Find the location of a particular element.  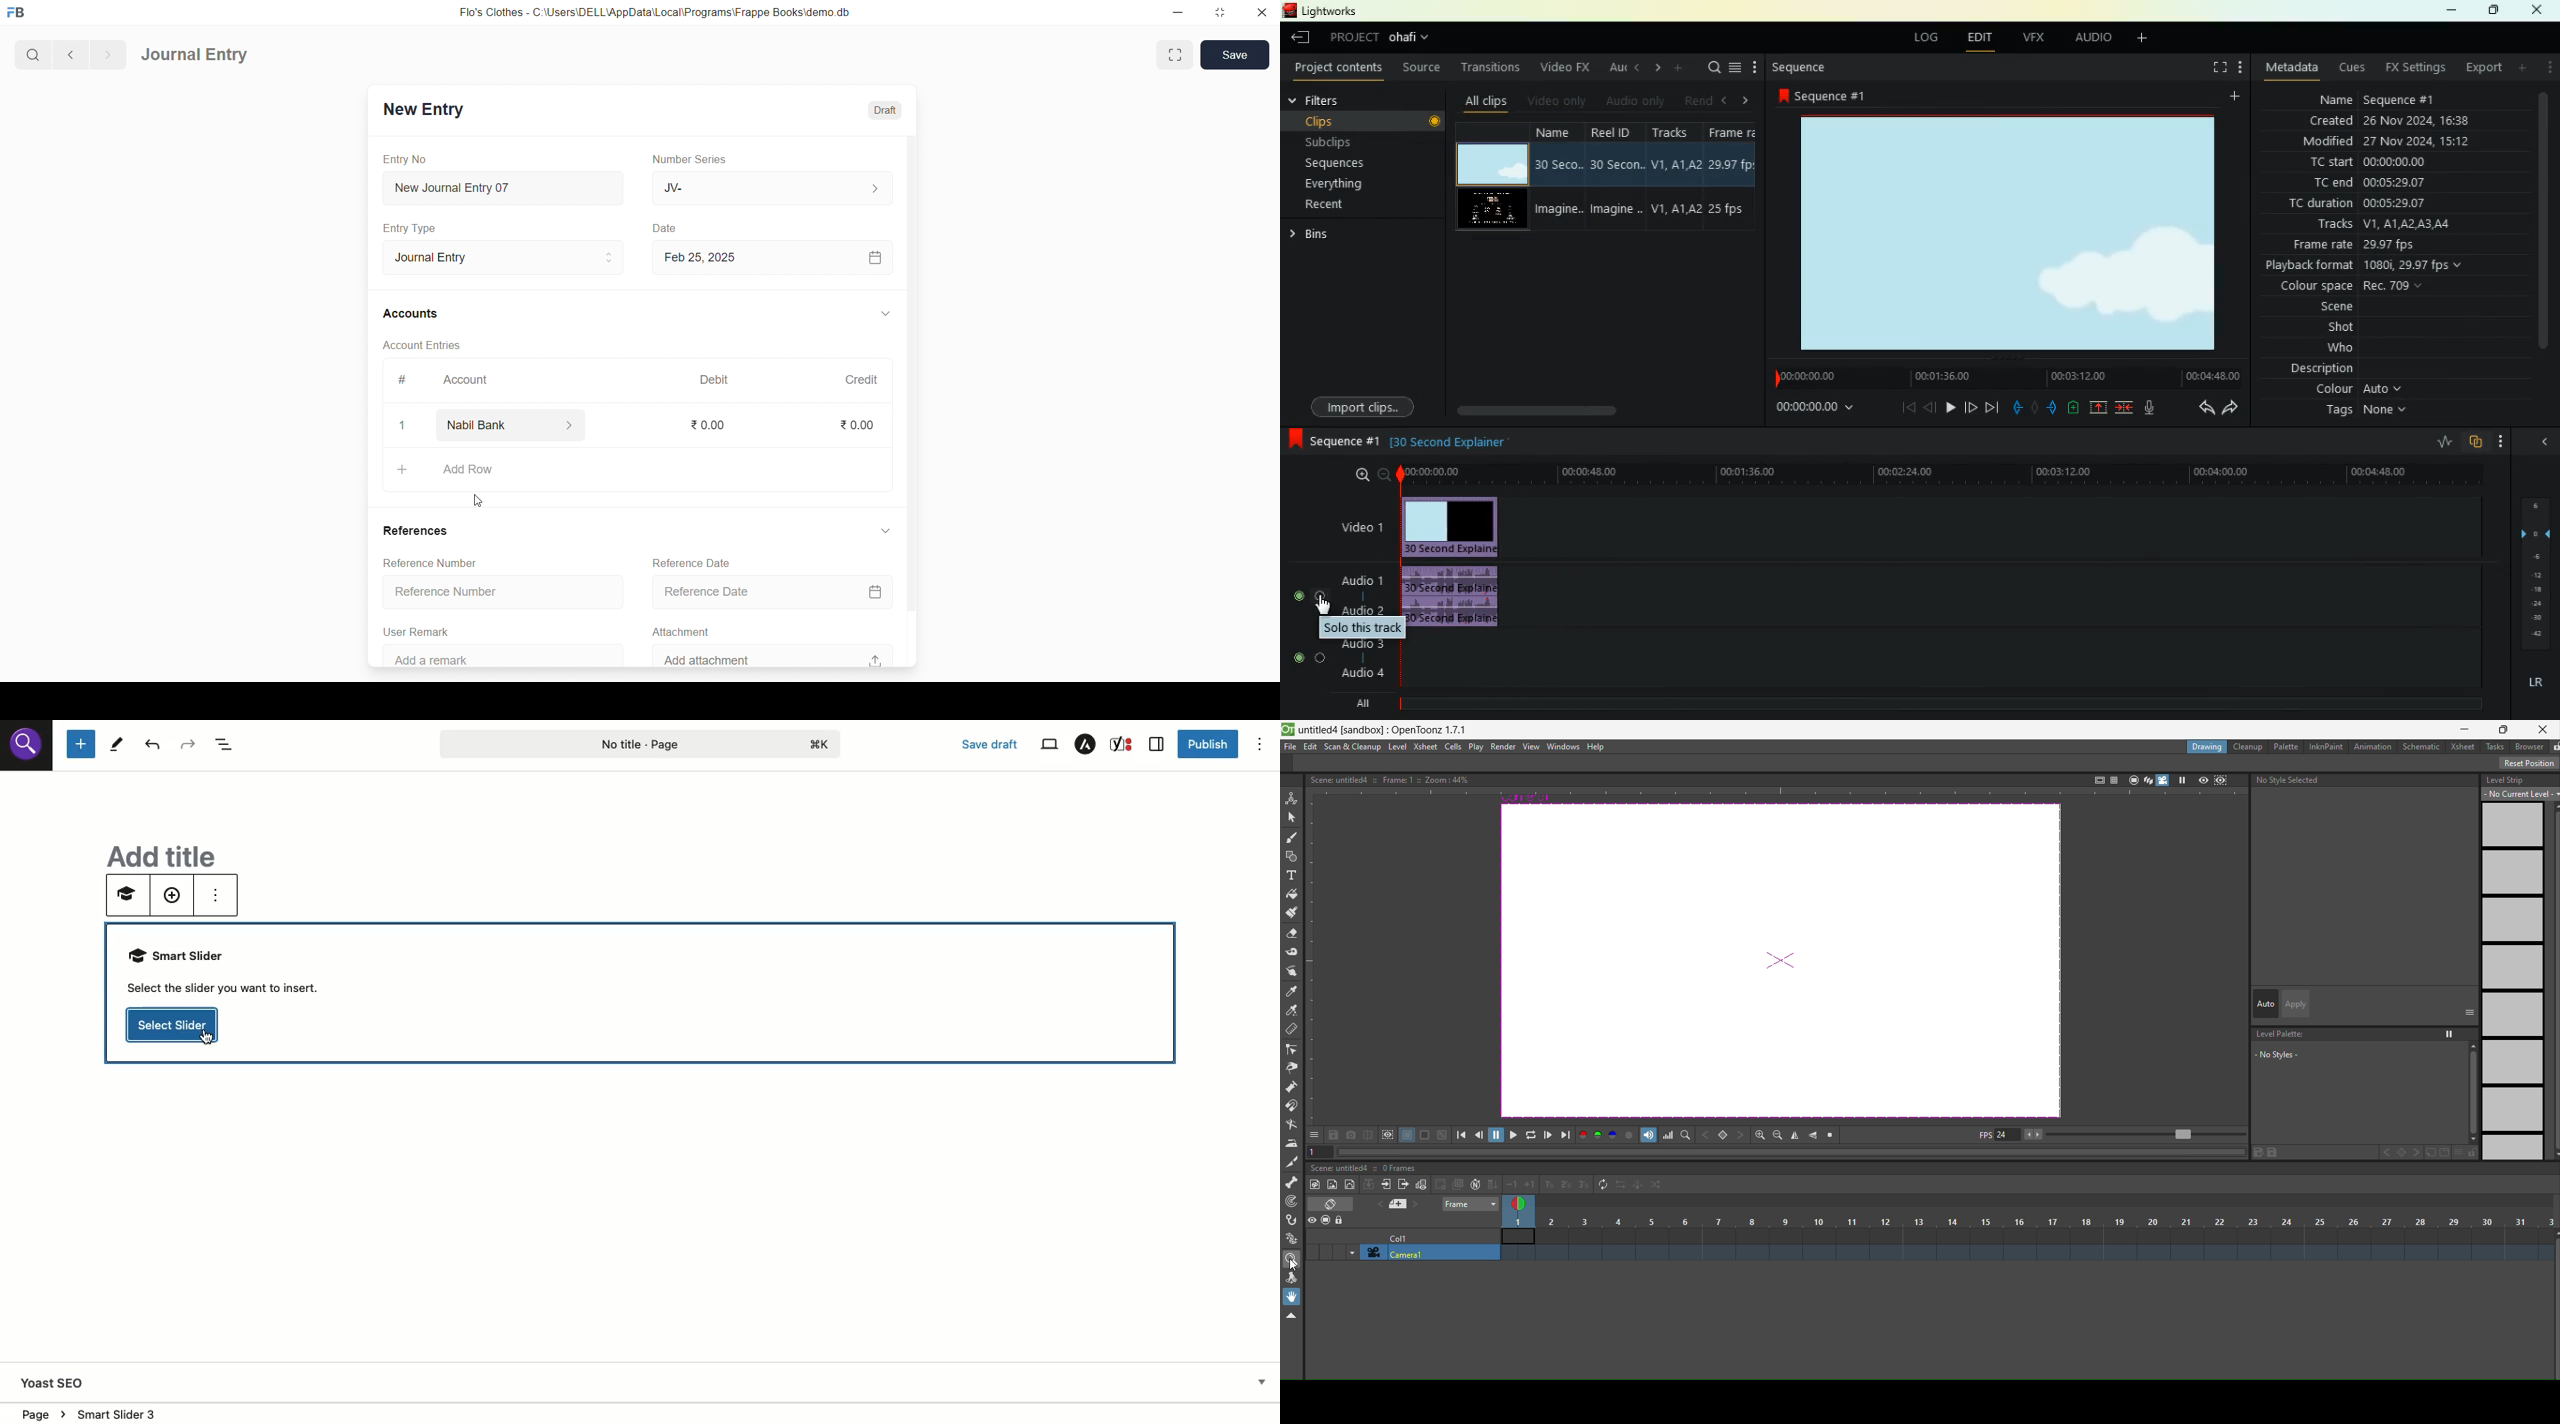

fps is located at coordinates (1732, 177).